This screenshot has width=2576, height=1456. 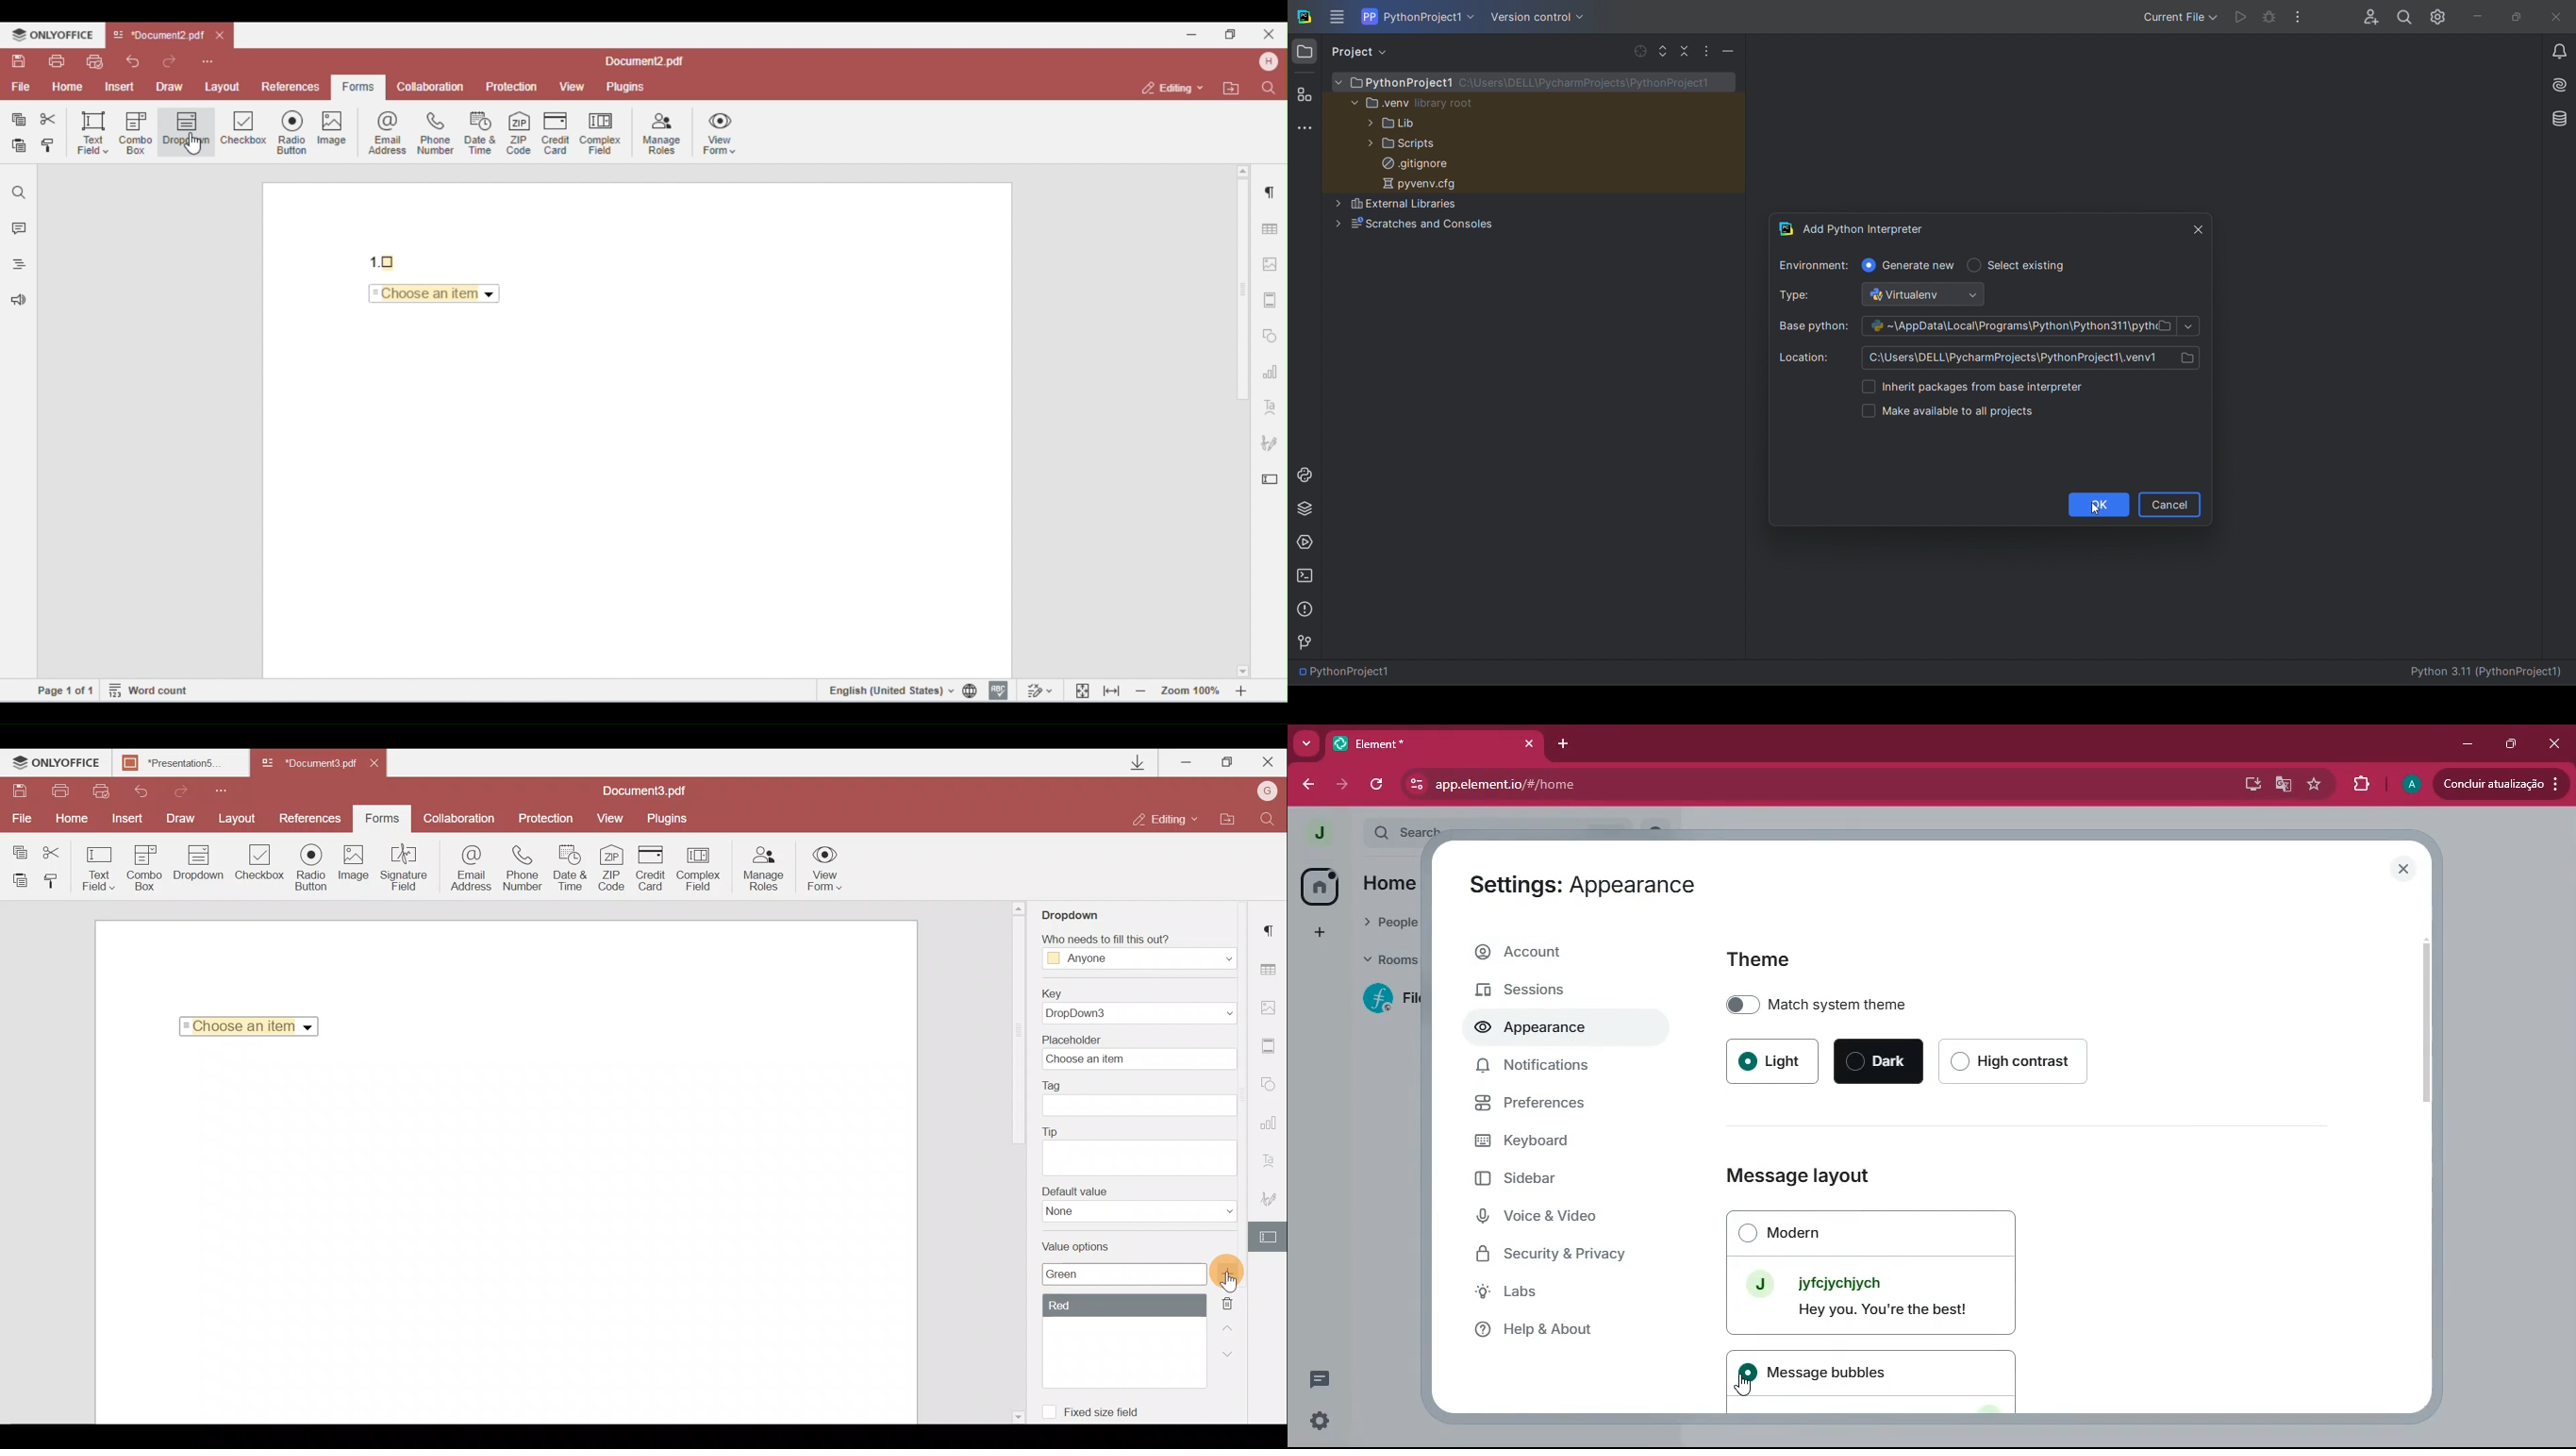 What do you see at coordinates (1539, 1025) in the screenshot?
I see `Appearance` at bounding box center [1539, 1025].